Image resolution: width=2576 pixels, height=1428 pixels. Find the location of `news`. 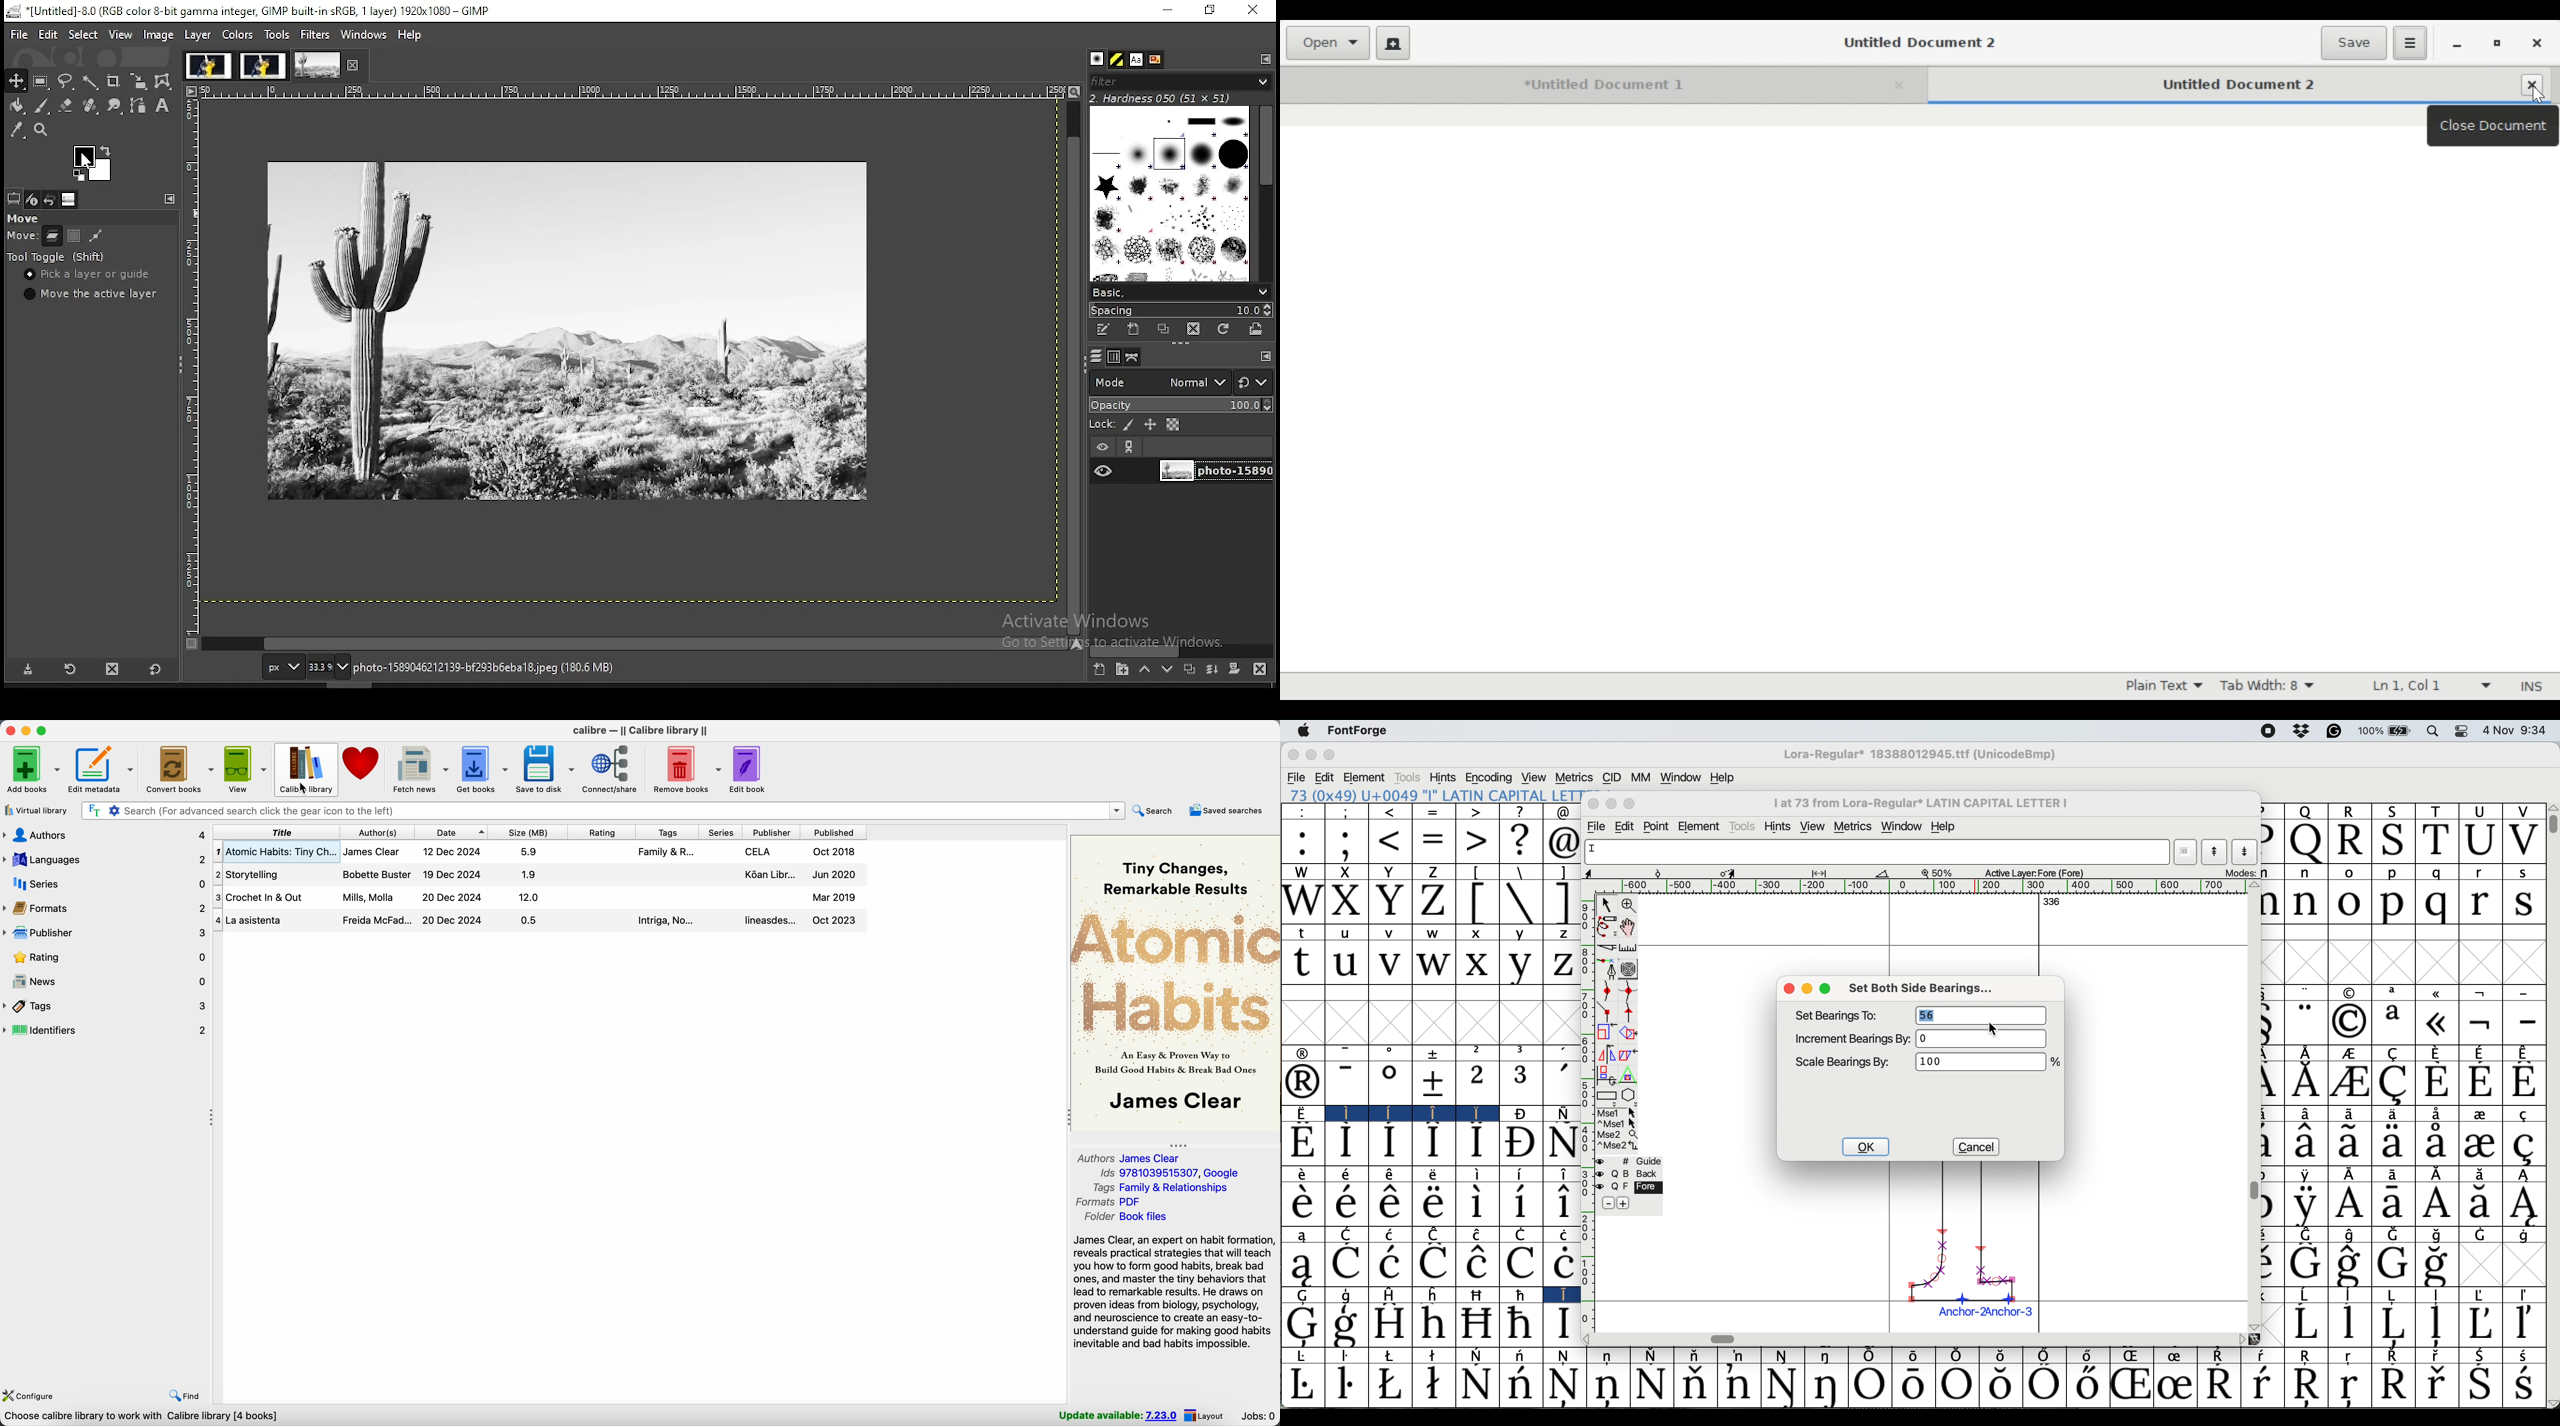

news is located at coordinates (106, 982).